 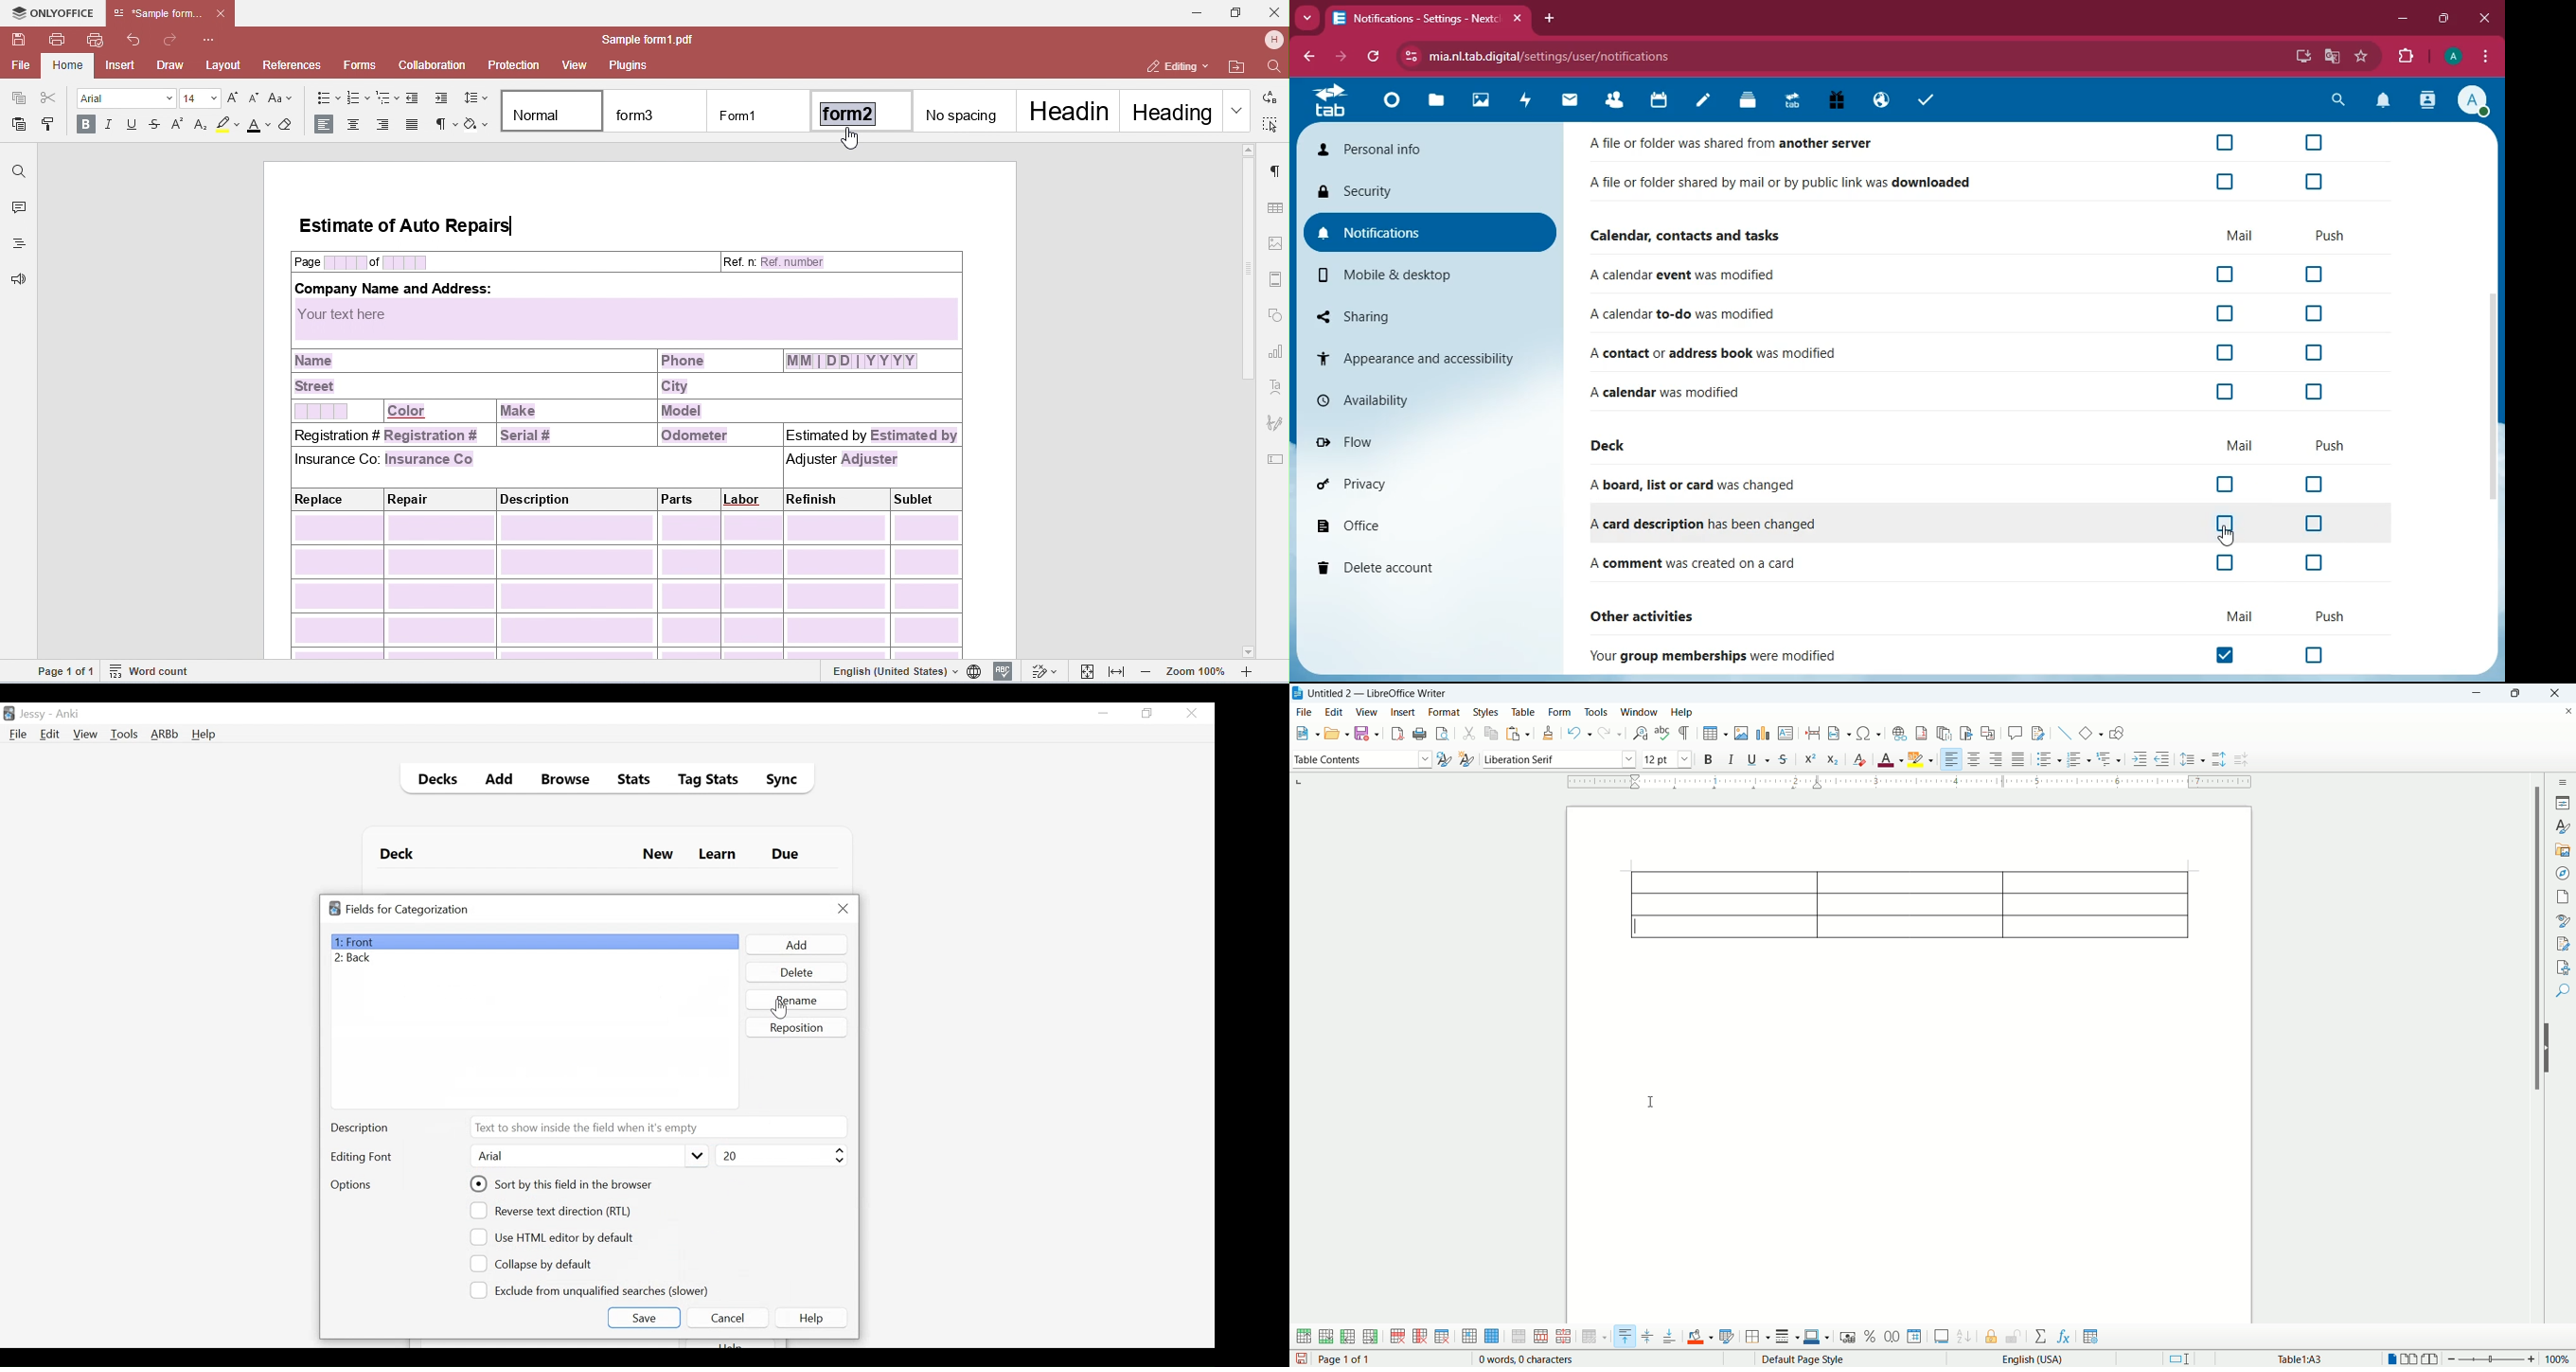 I want to click on more, so click(x=1305, y=18).